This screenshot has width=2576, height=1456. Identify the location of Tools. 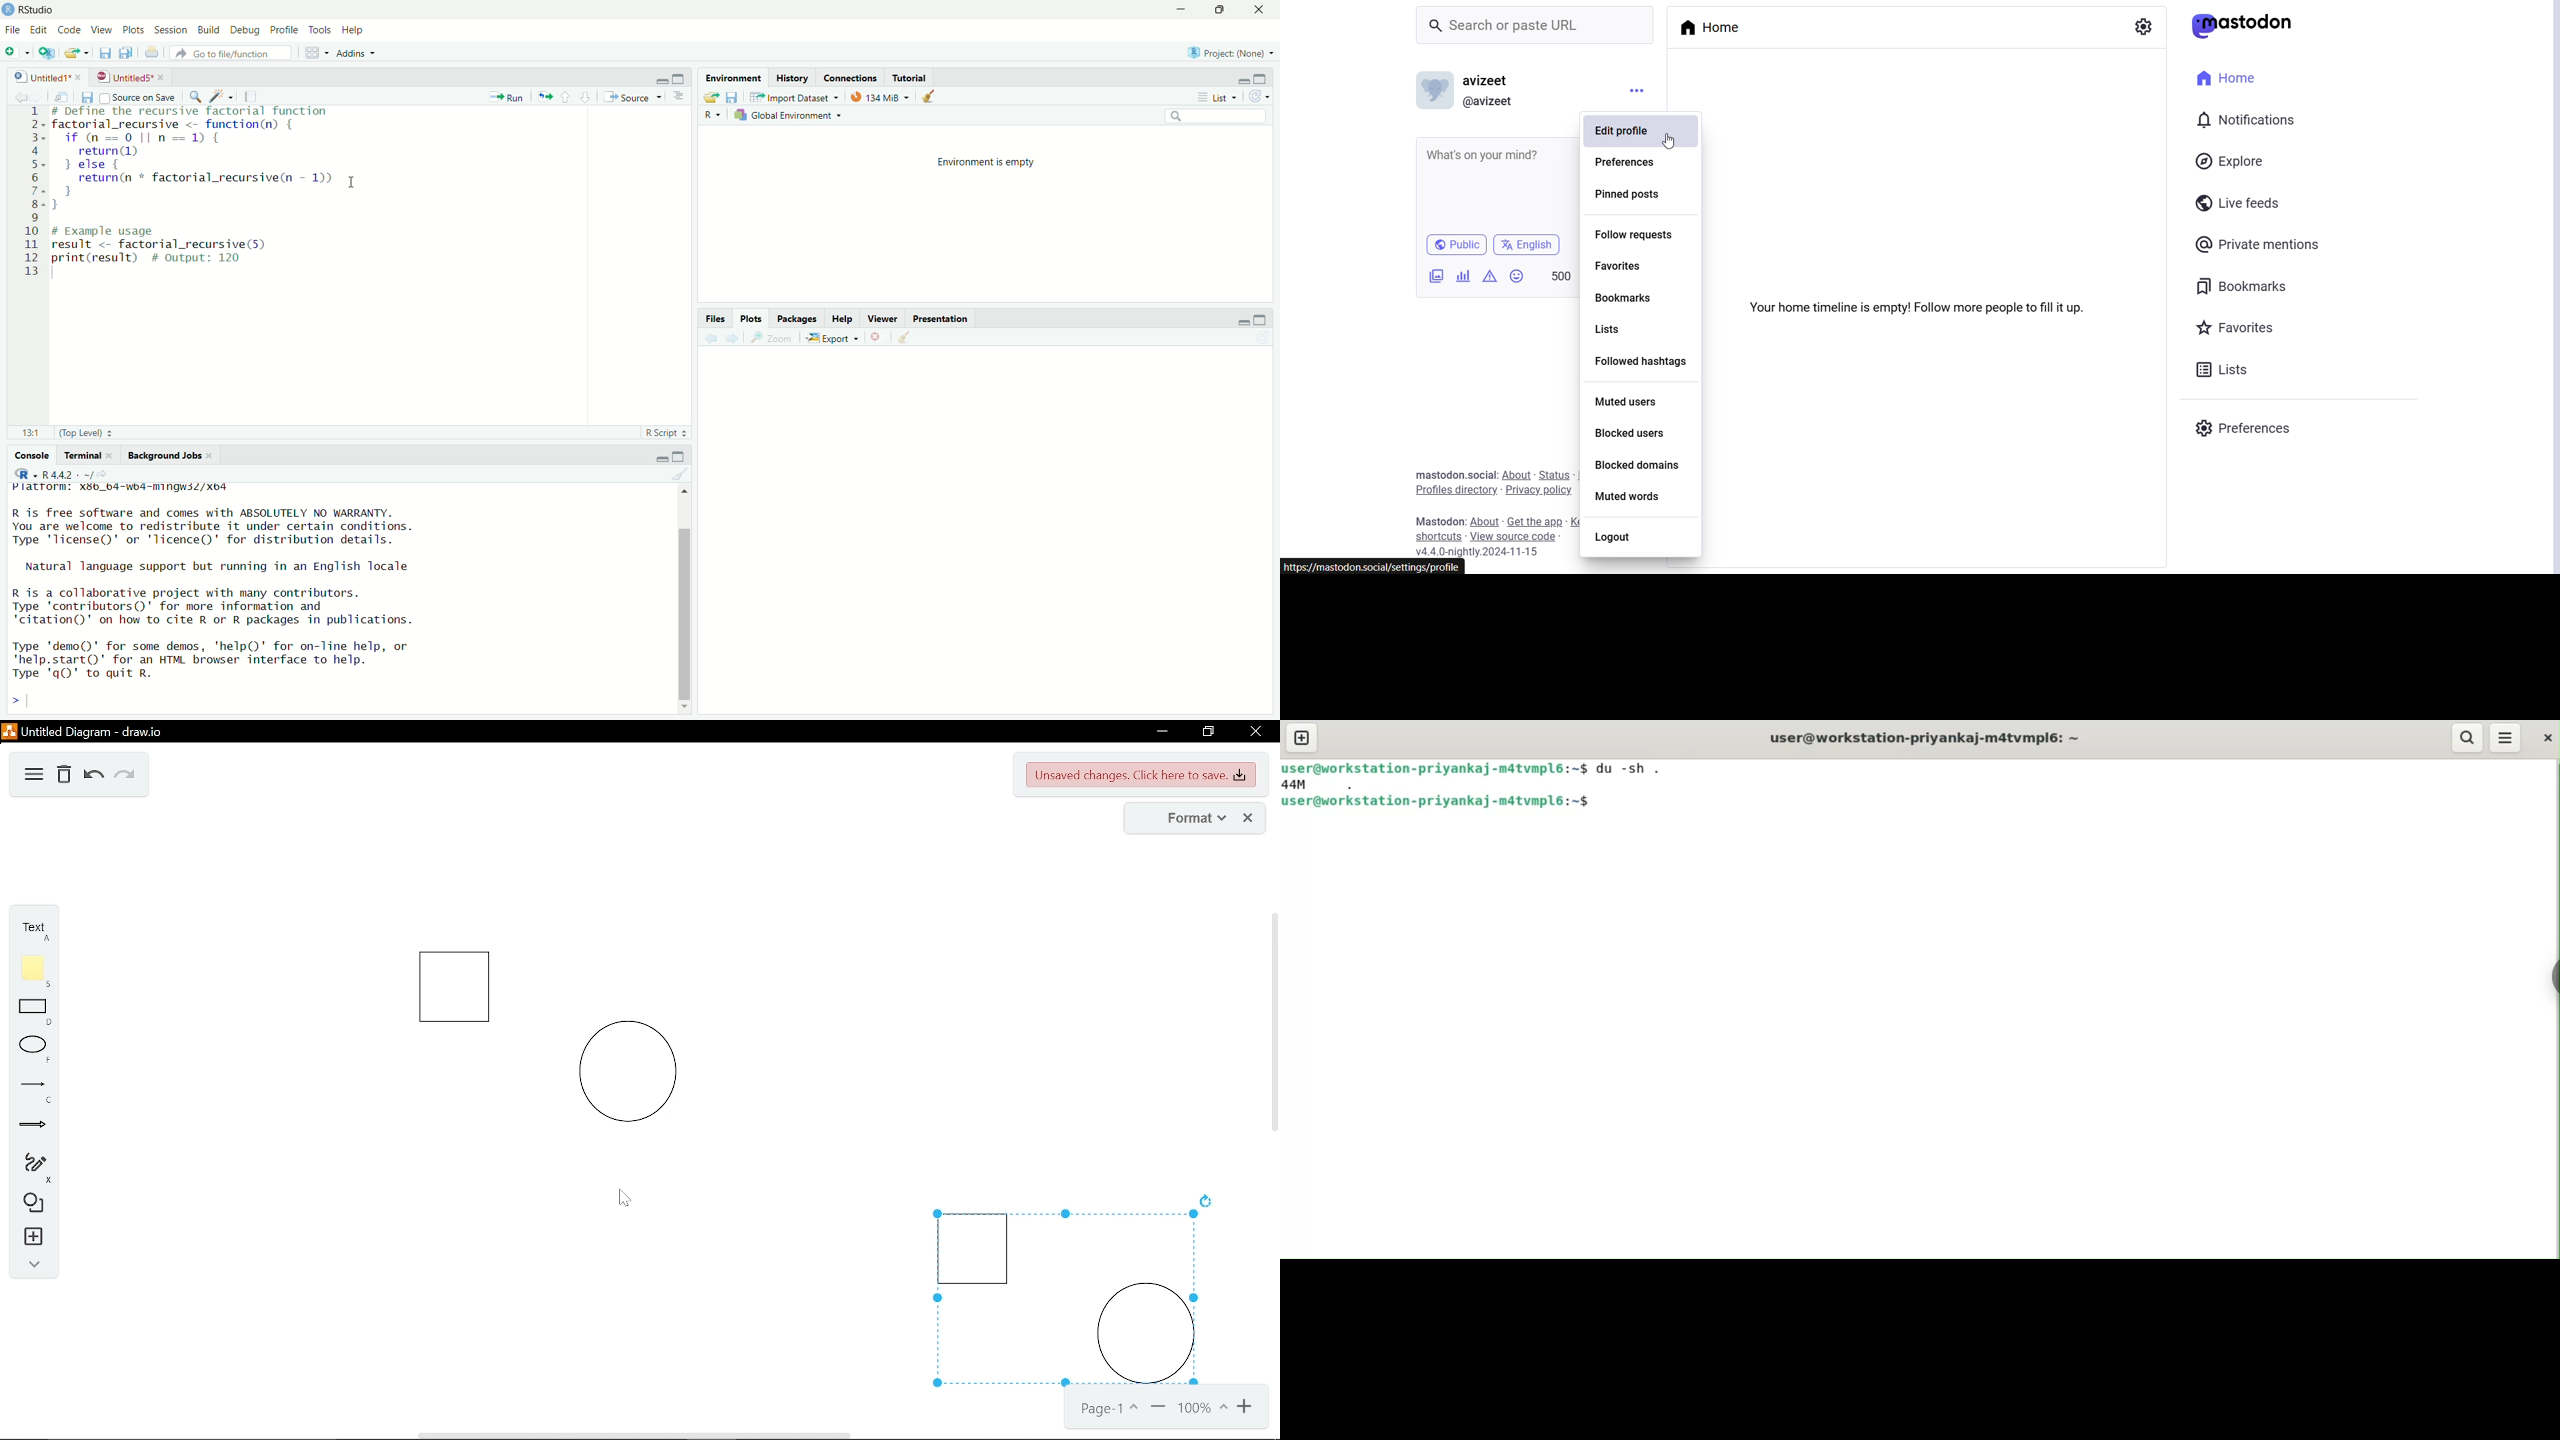
(317, 30).